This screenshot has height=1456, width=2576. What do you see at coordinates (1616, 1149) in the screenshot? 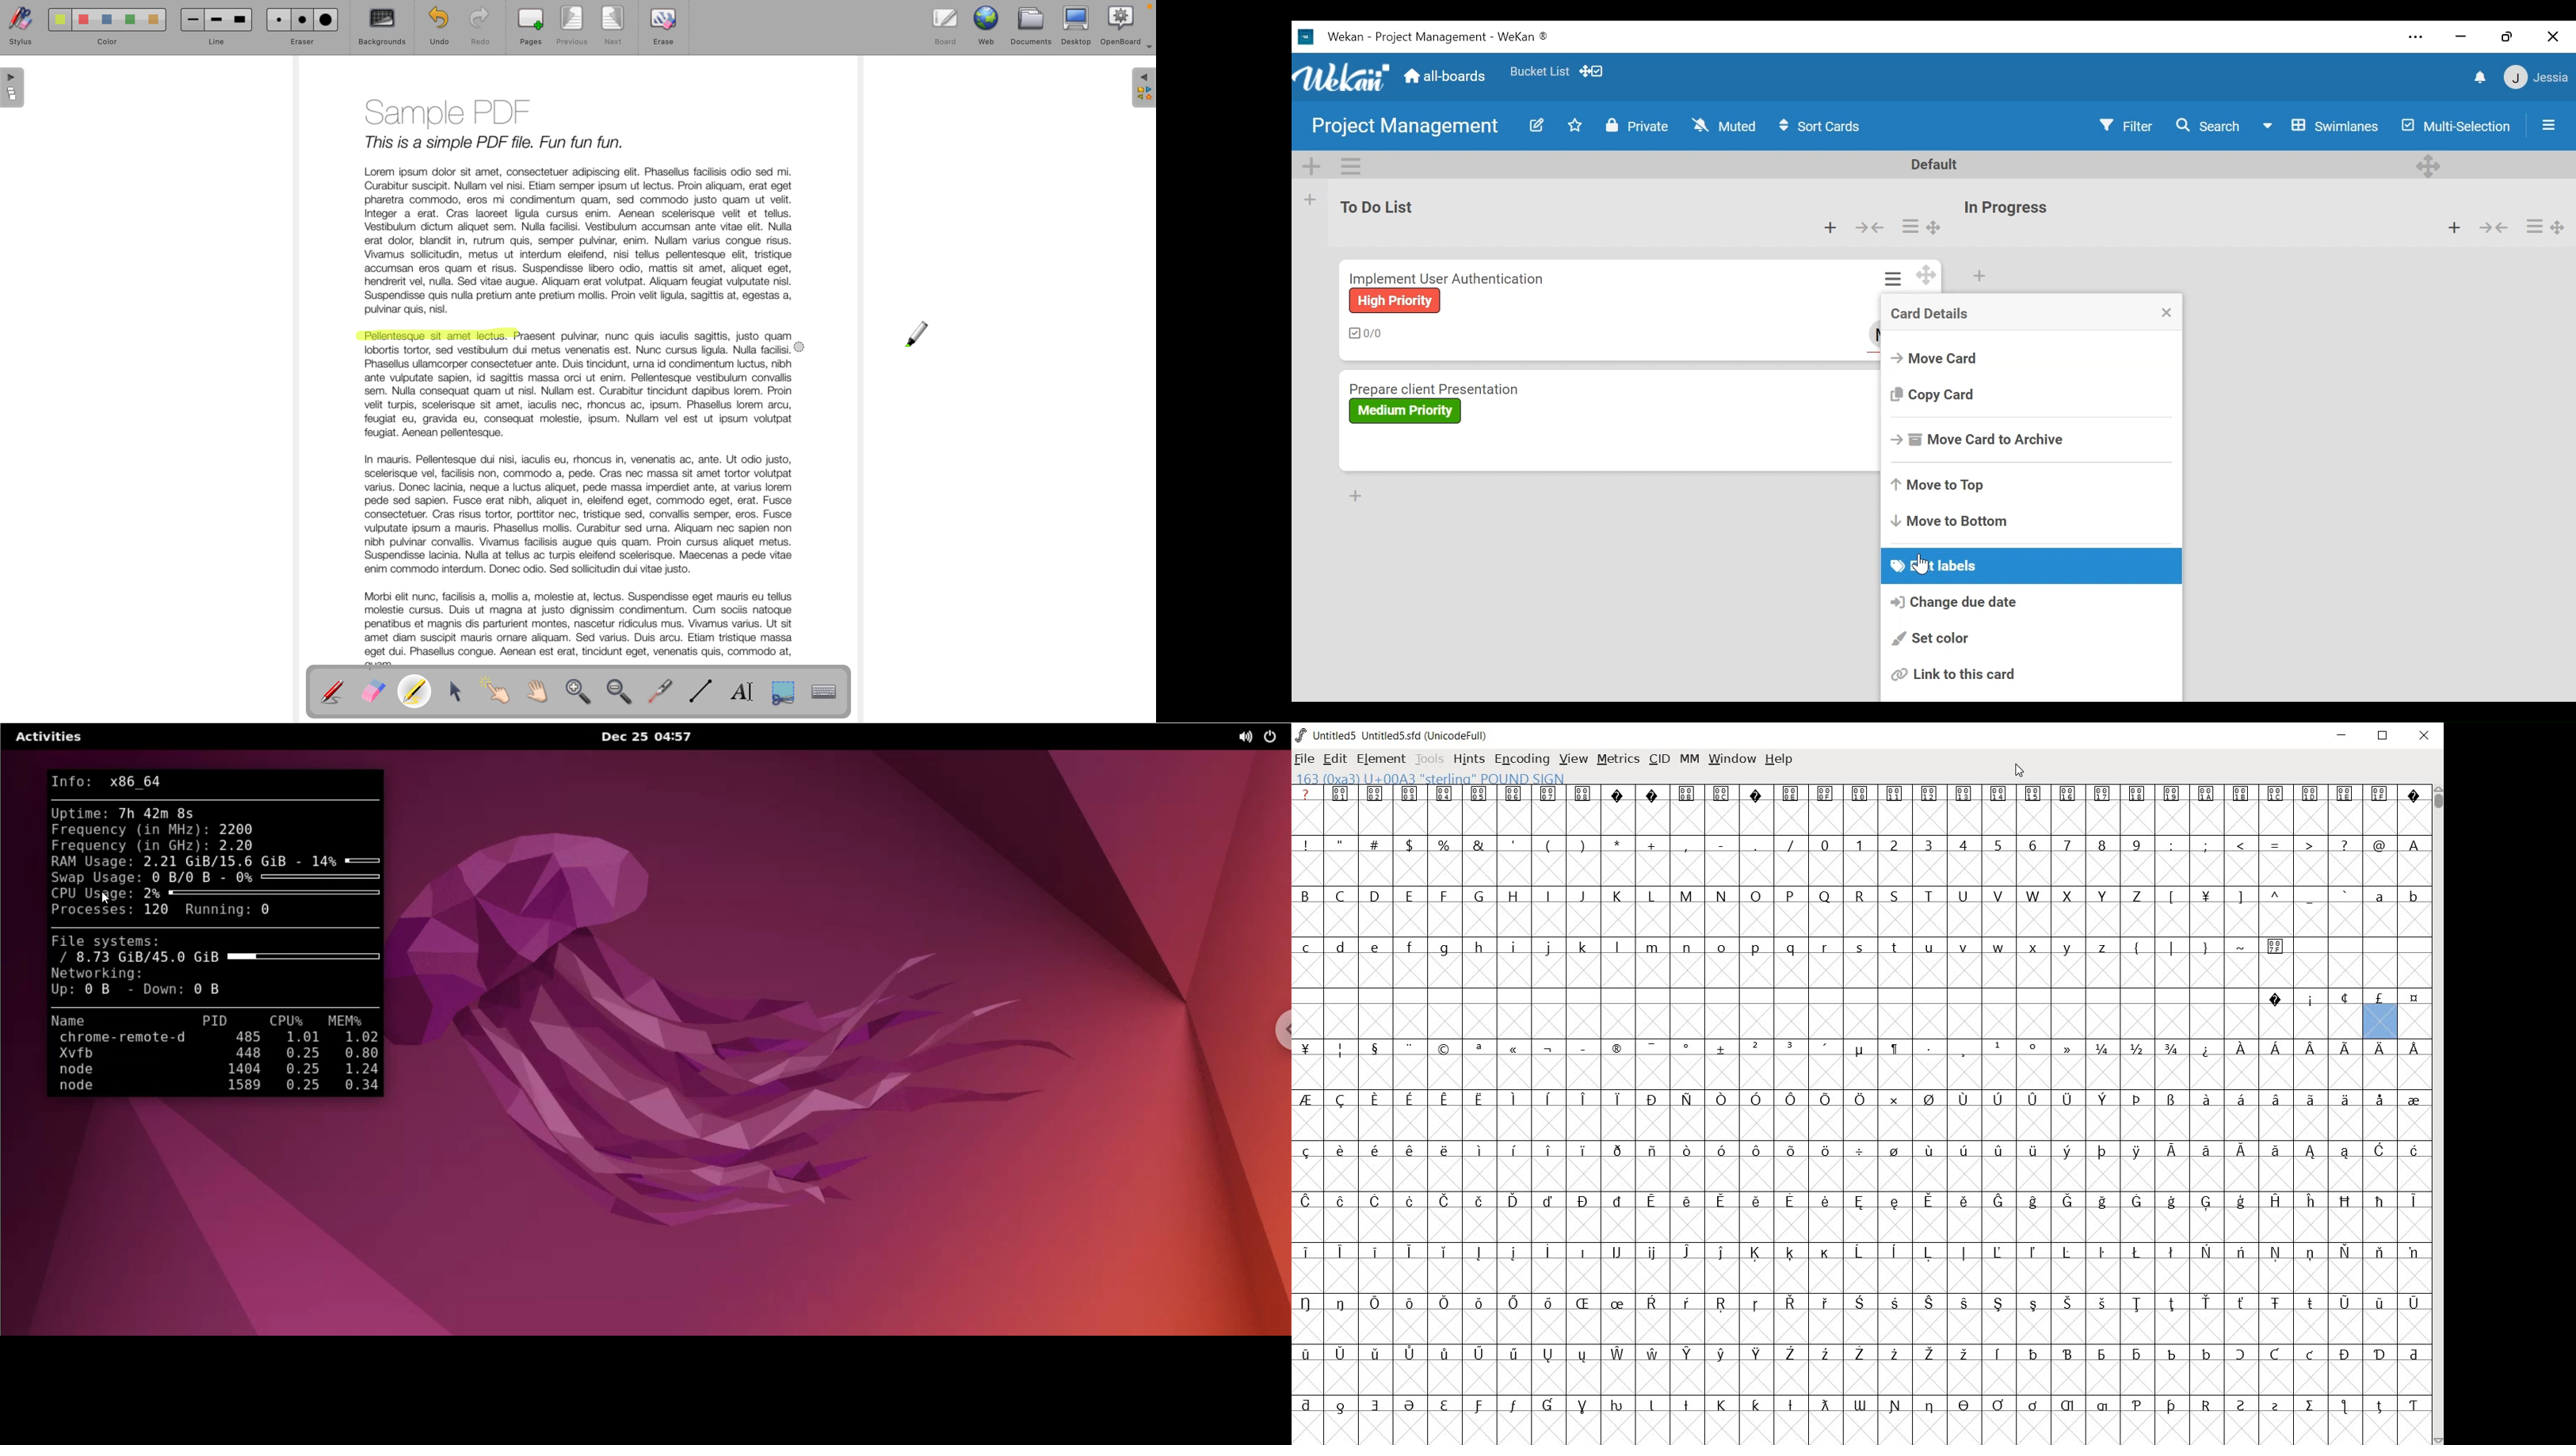
I see `Symbol` at bounding box center [1616, 1149].